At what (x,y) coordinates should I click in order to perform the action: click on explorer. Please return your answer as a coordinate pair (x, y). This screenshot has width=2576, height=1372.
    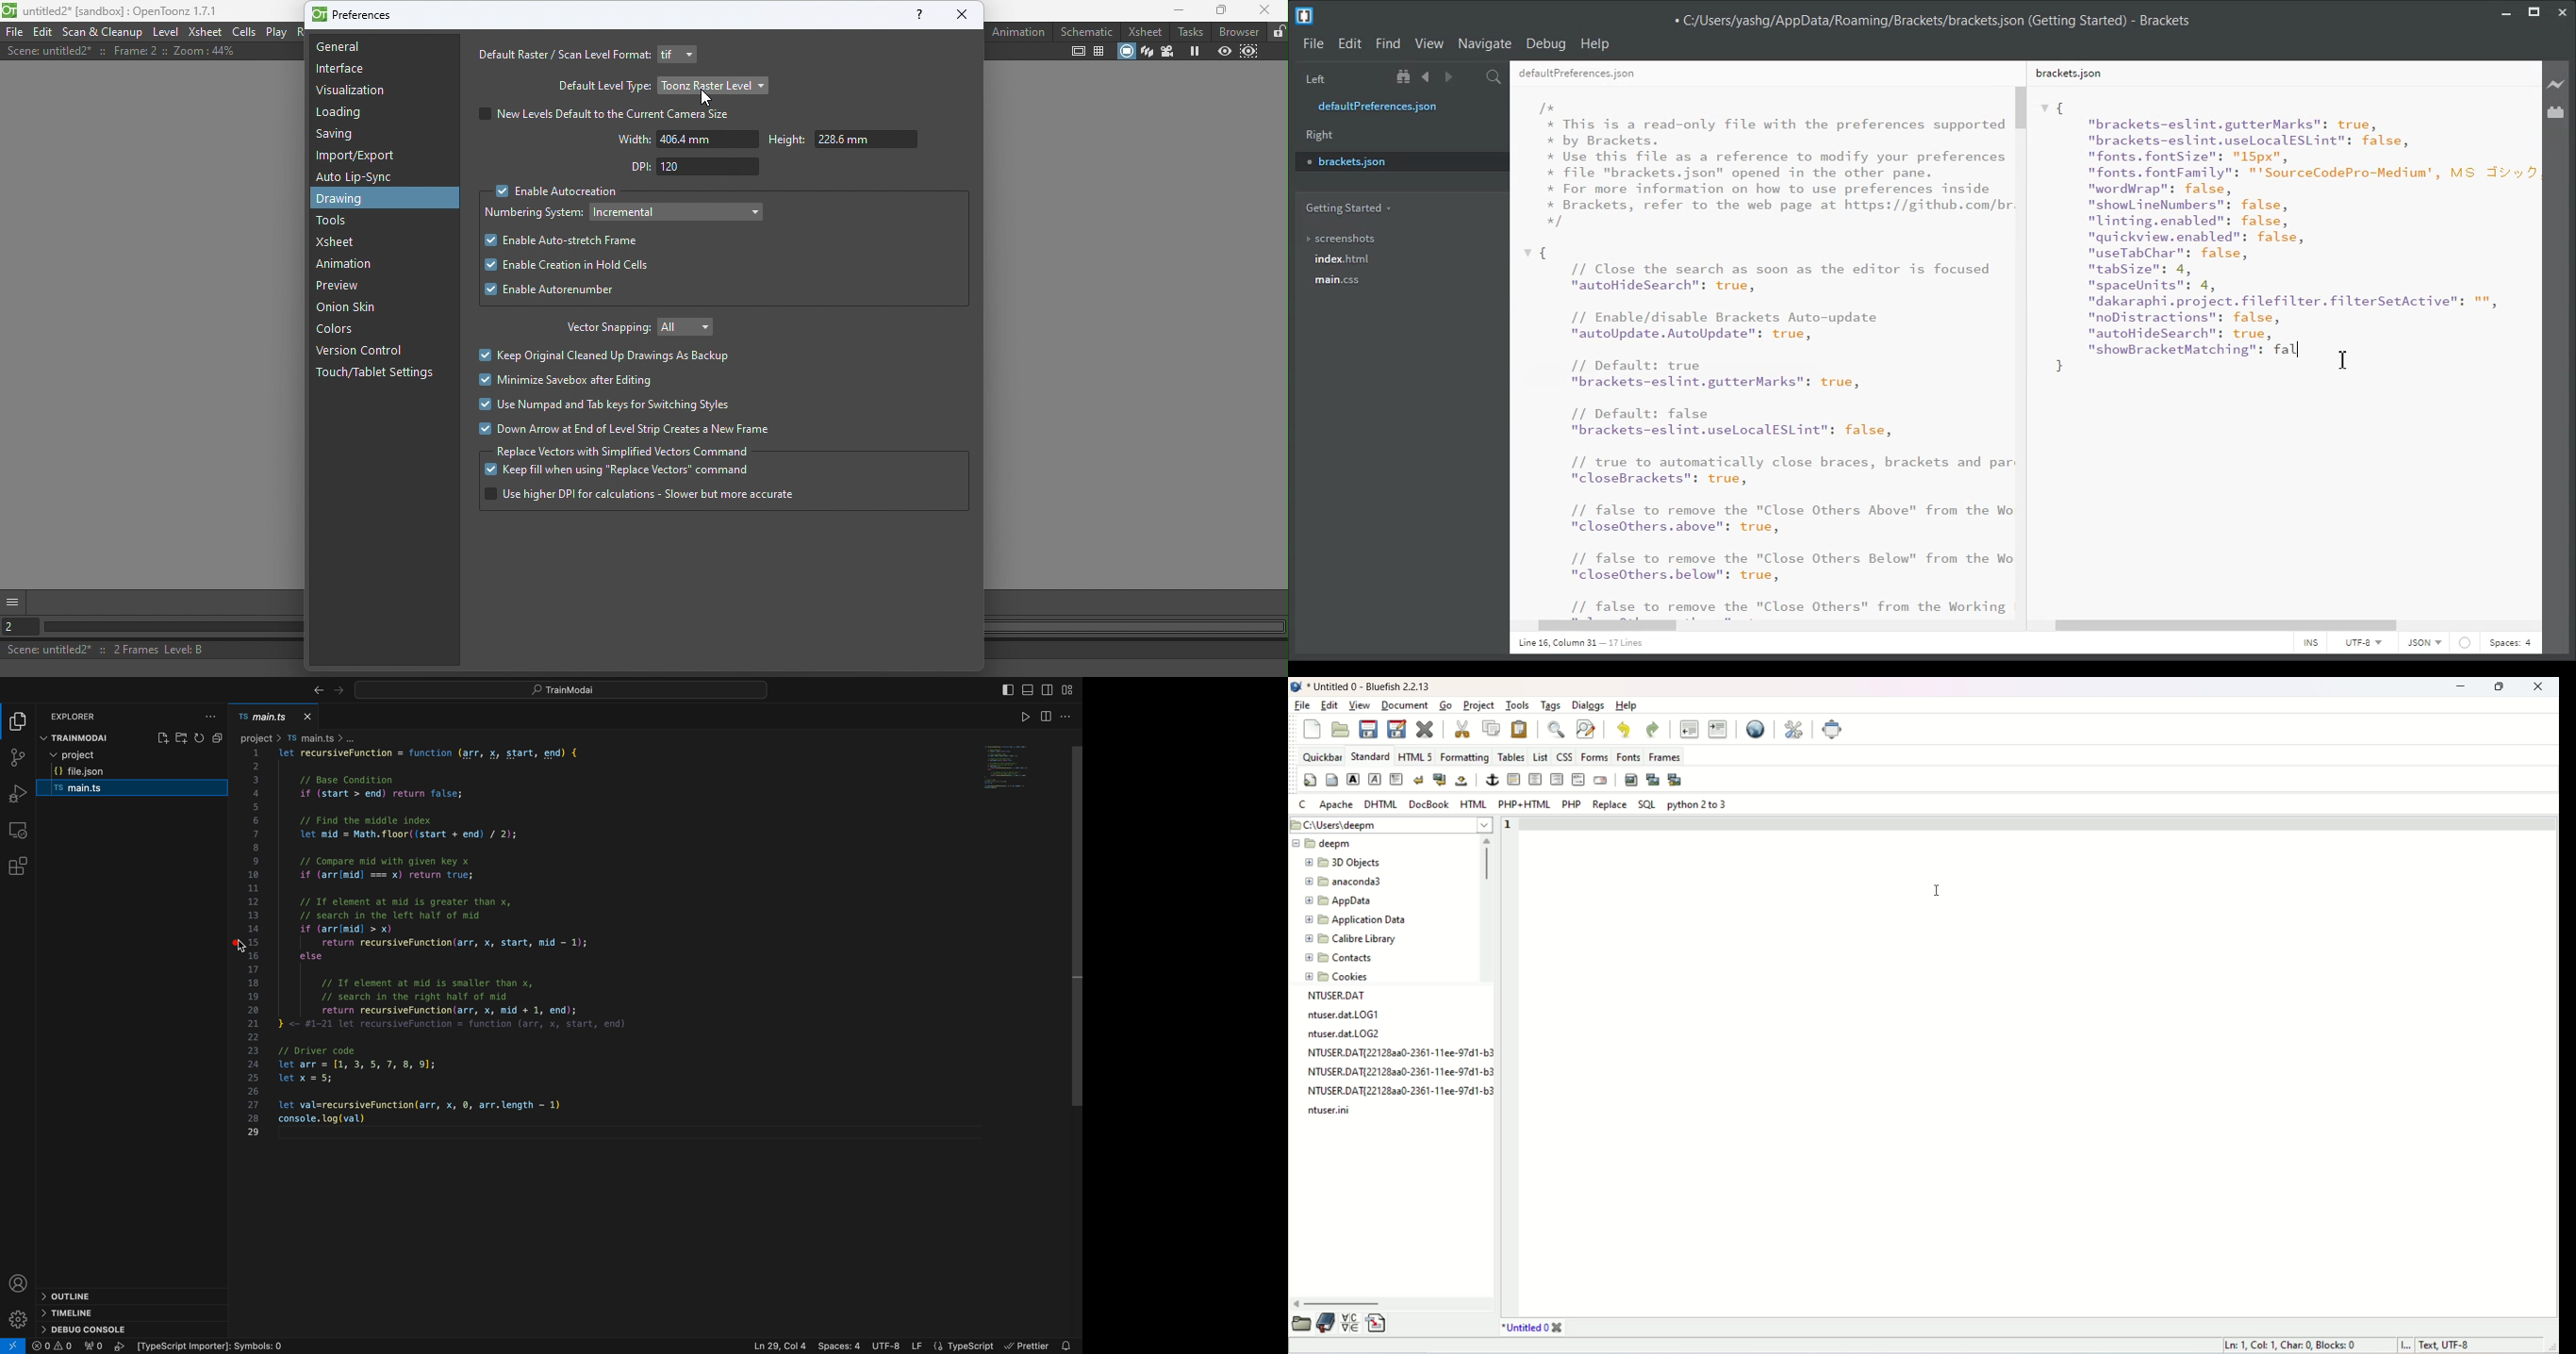
    Looking at the image, I should click on (81, 716).